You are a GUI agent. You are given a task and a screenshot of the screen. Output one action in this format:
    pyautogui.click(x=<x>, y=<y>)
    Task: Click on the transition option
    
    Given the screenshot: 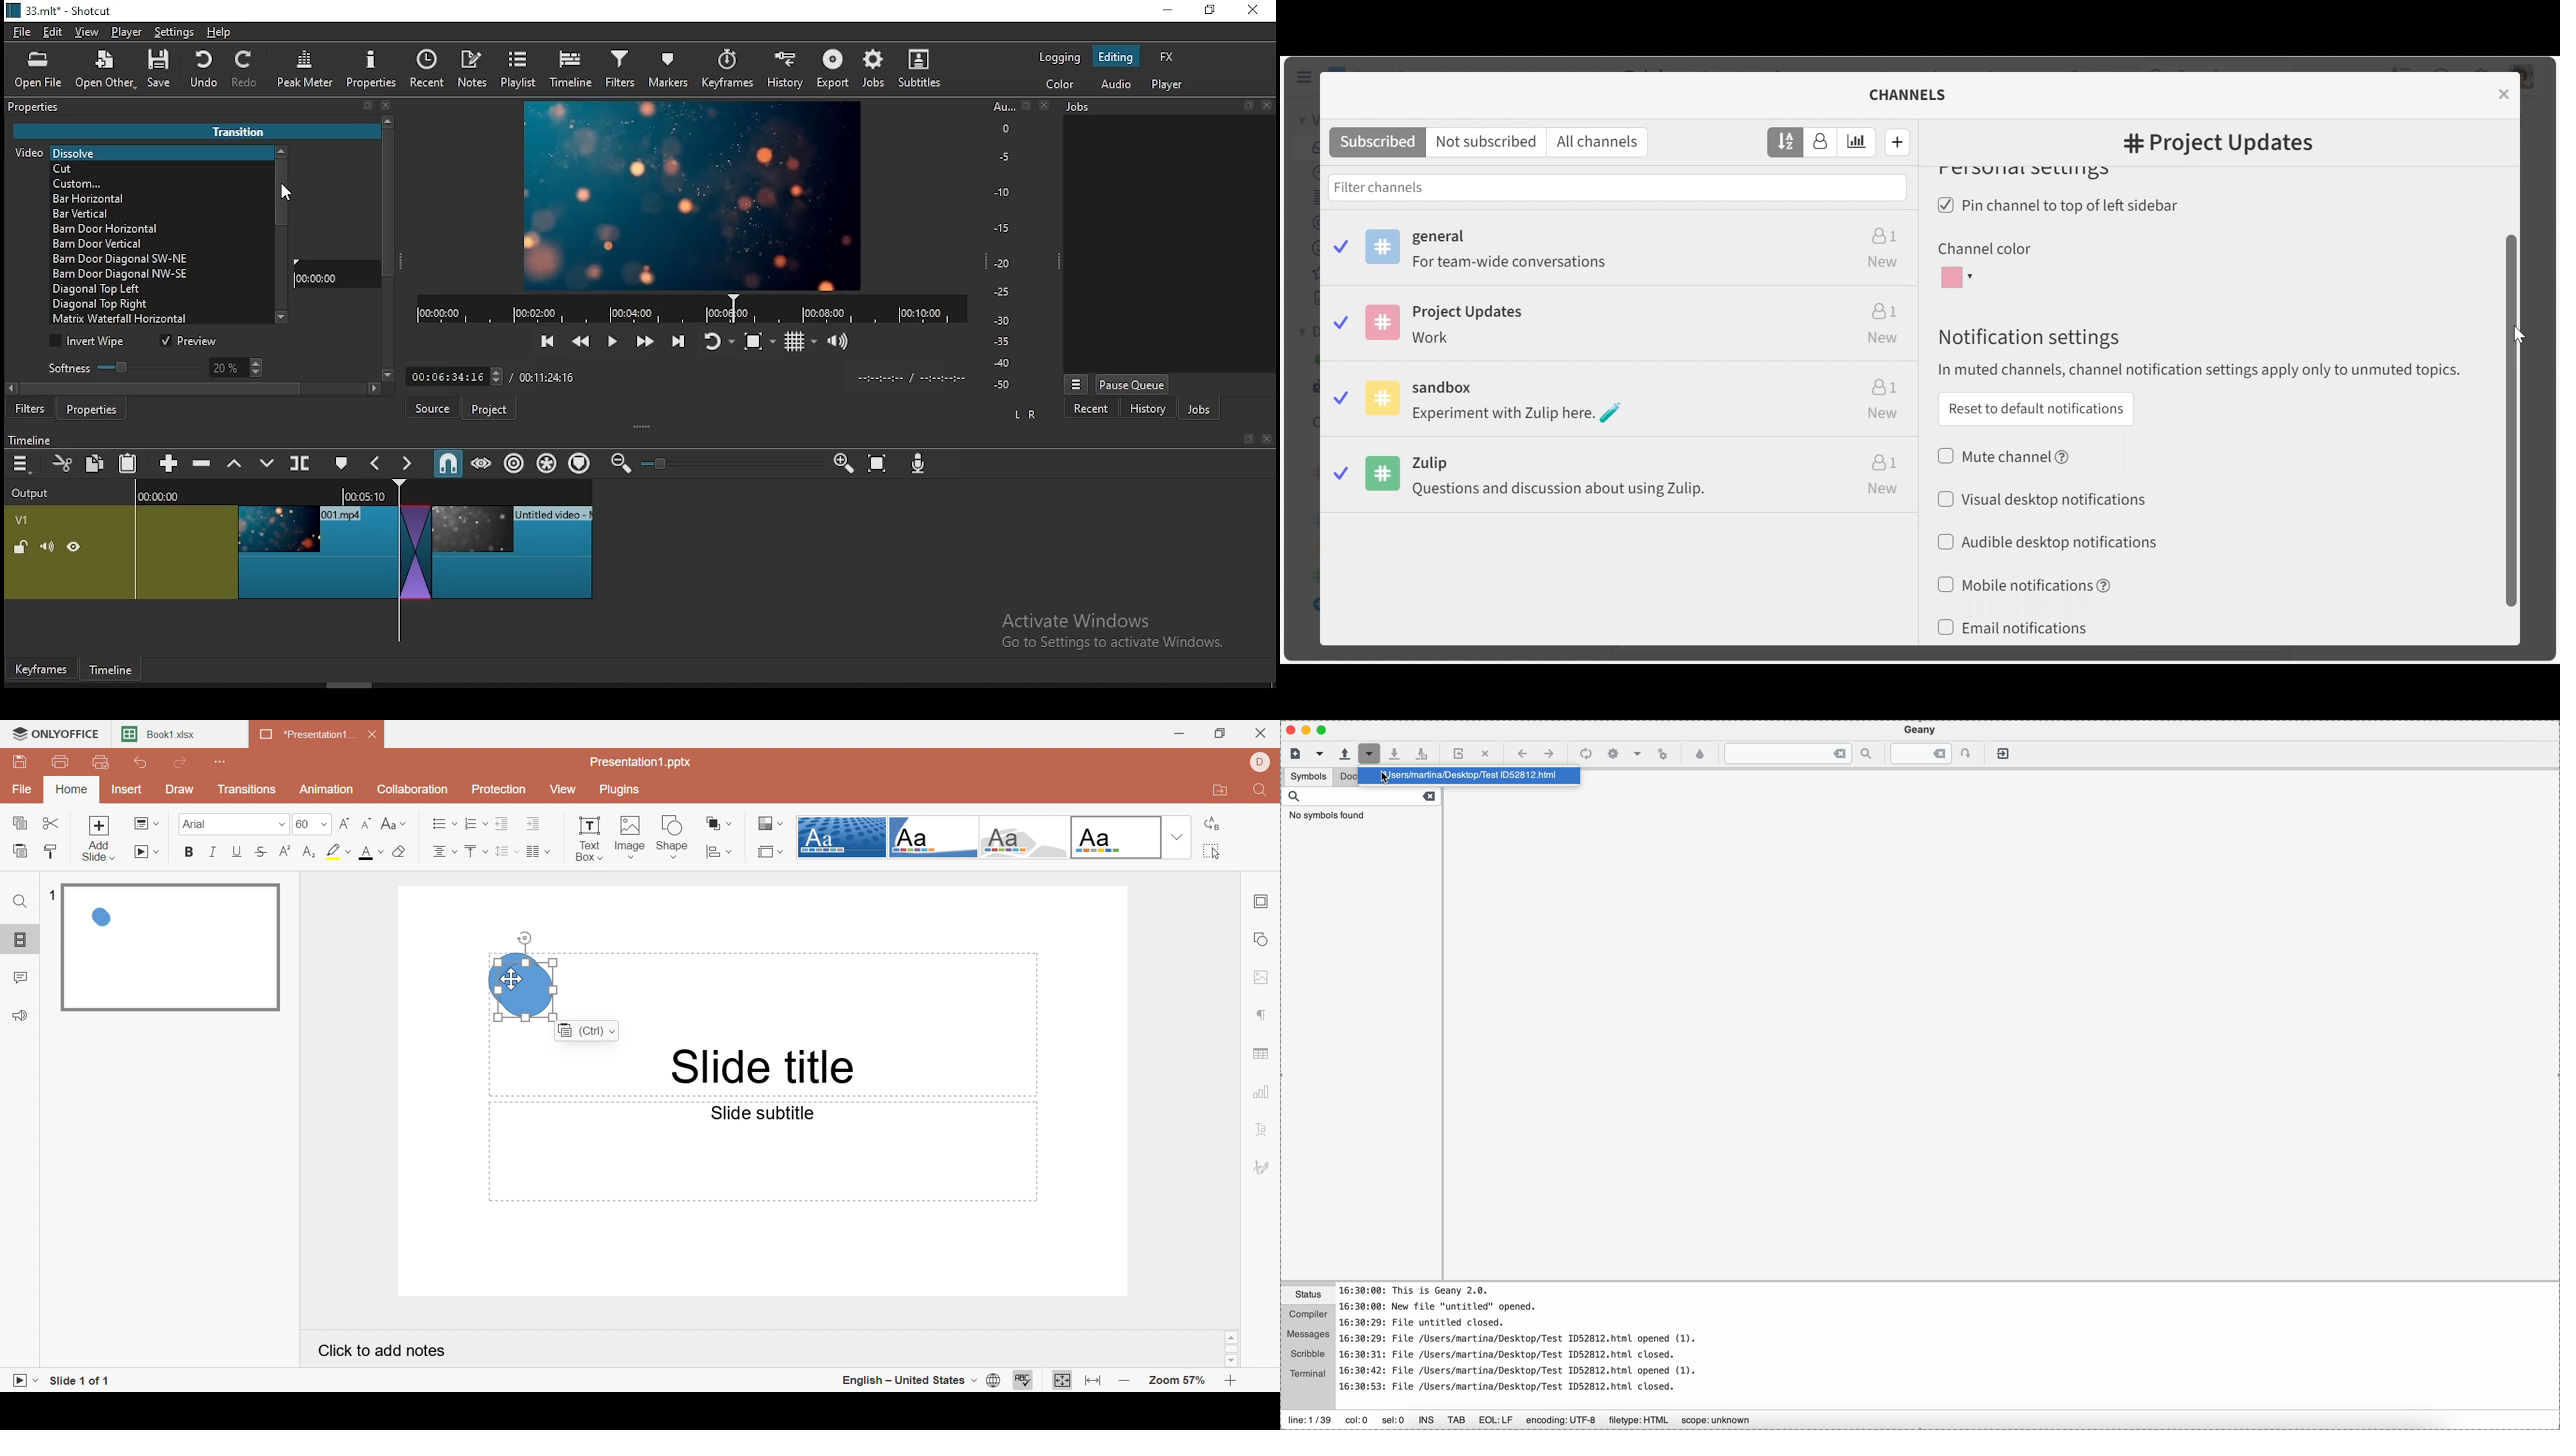 What is the action you would take?
    pyautogui.click(x=162, y=214)
    